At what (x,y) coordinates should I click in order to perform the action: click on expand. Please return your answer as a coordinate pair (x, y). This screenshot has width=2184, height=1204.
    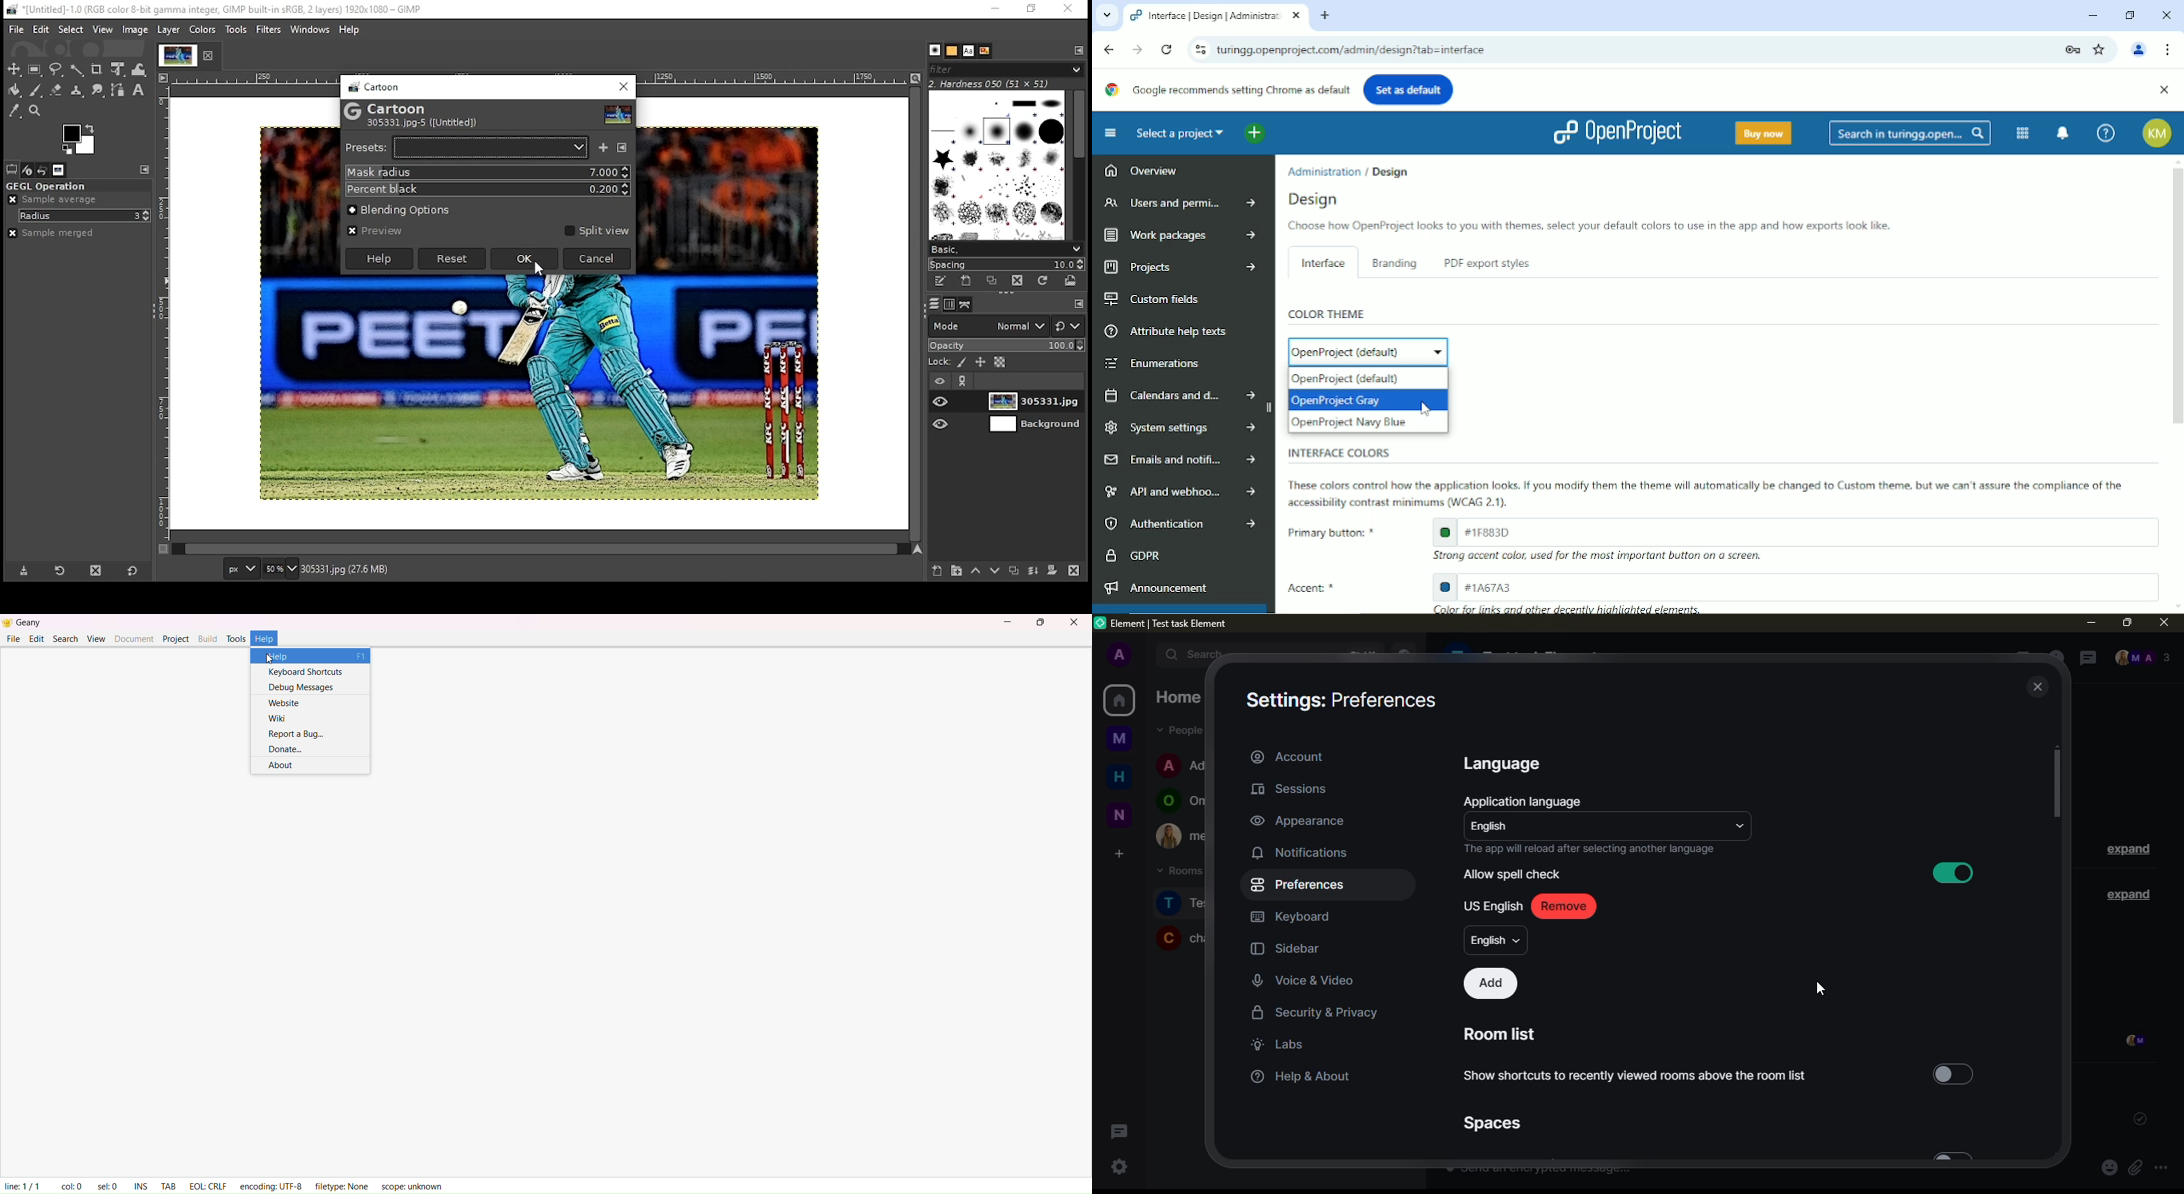
    Looking at the image, I should click on (2128, 851).